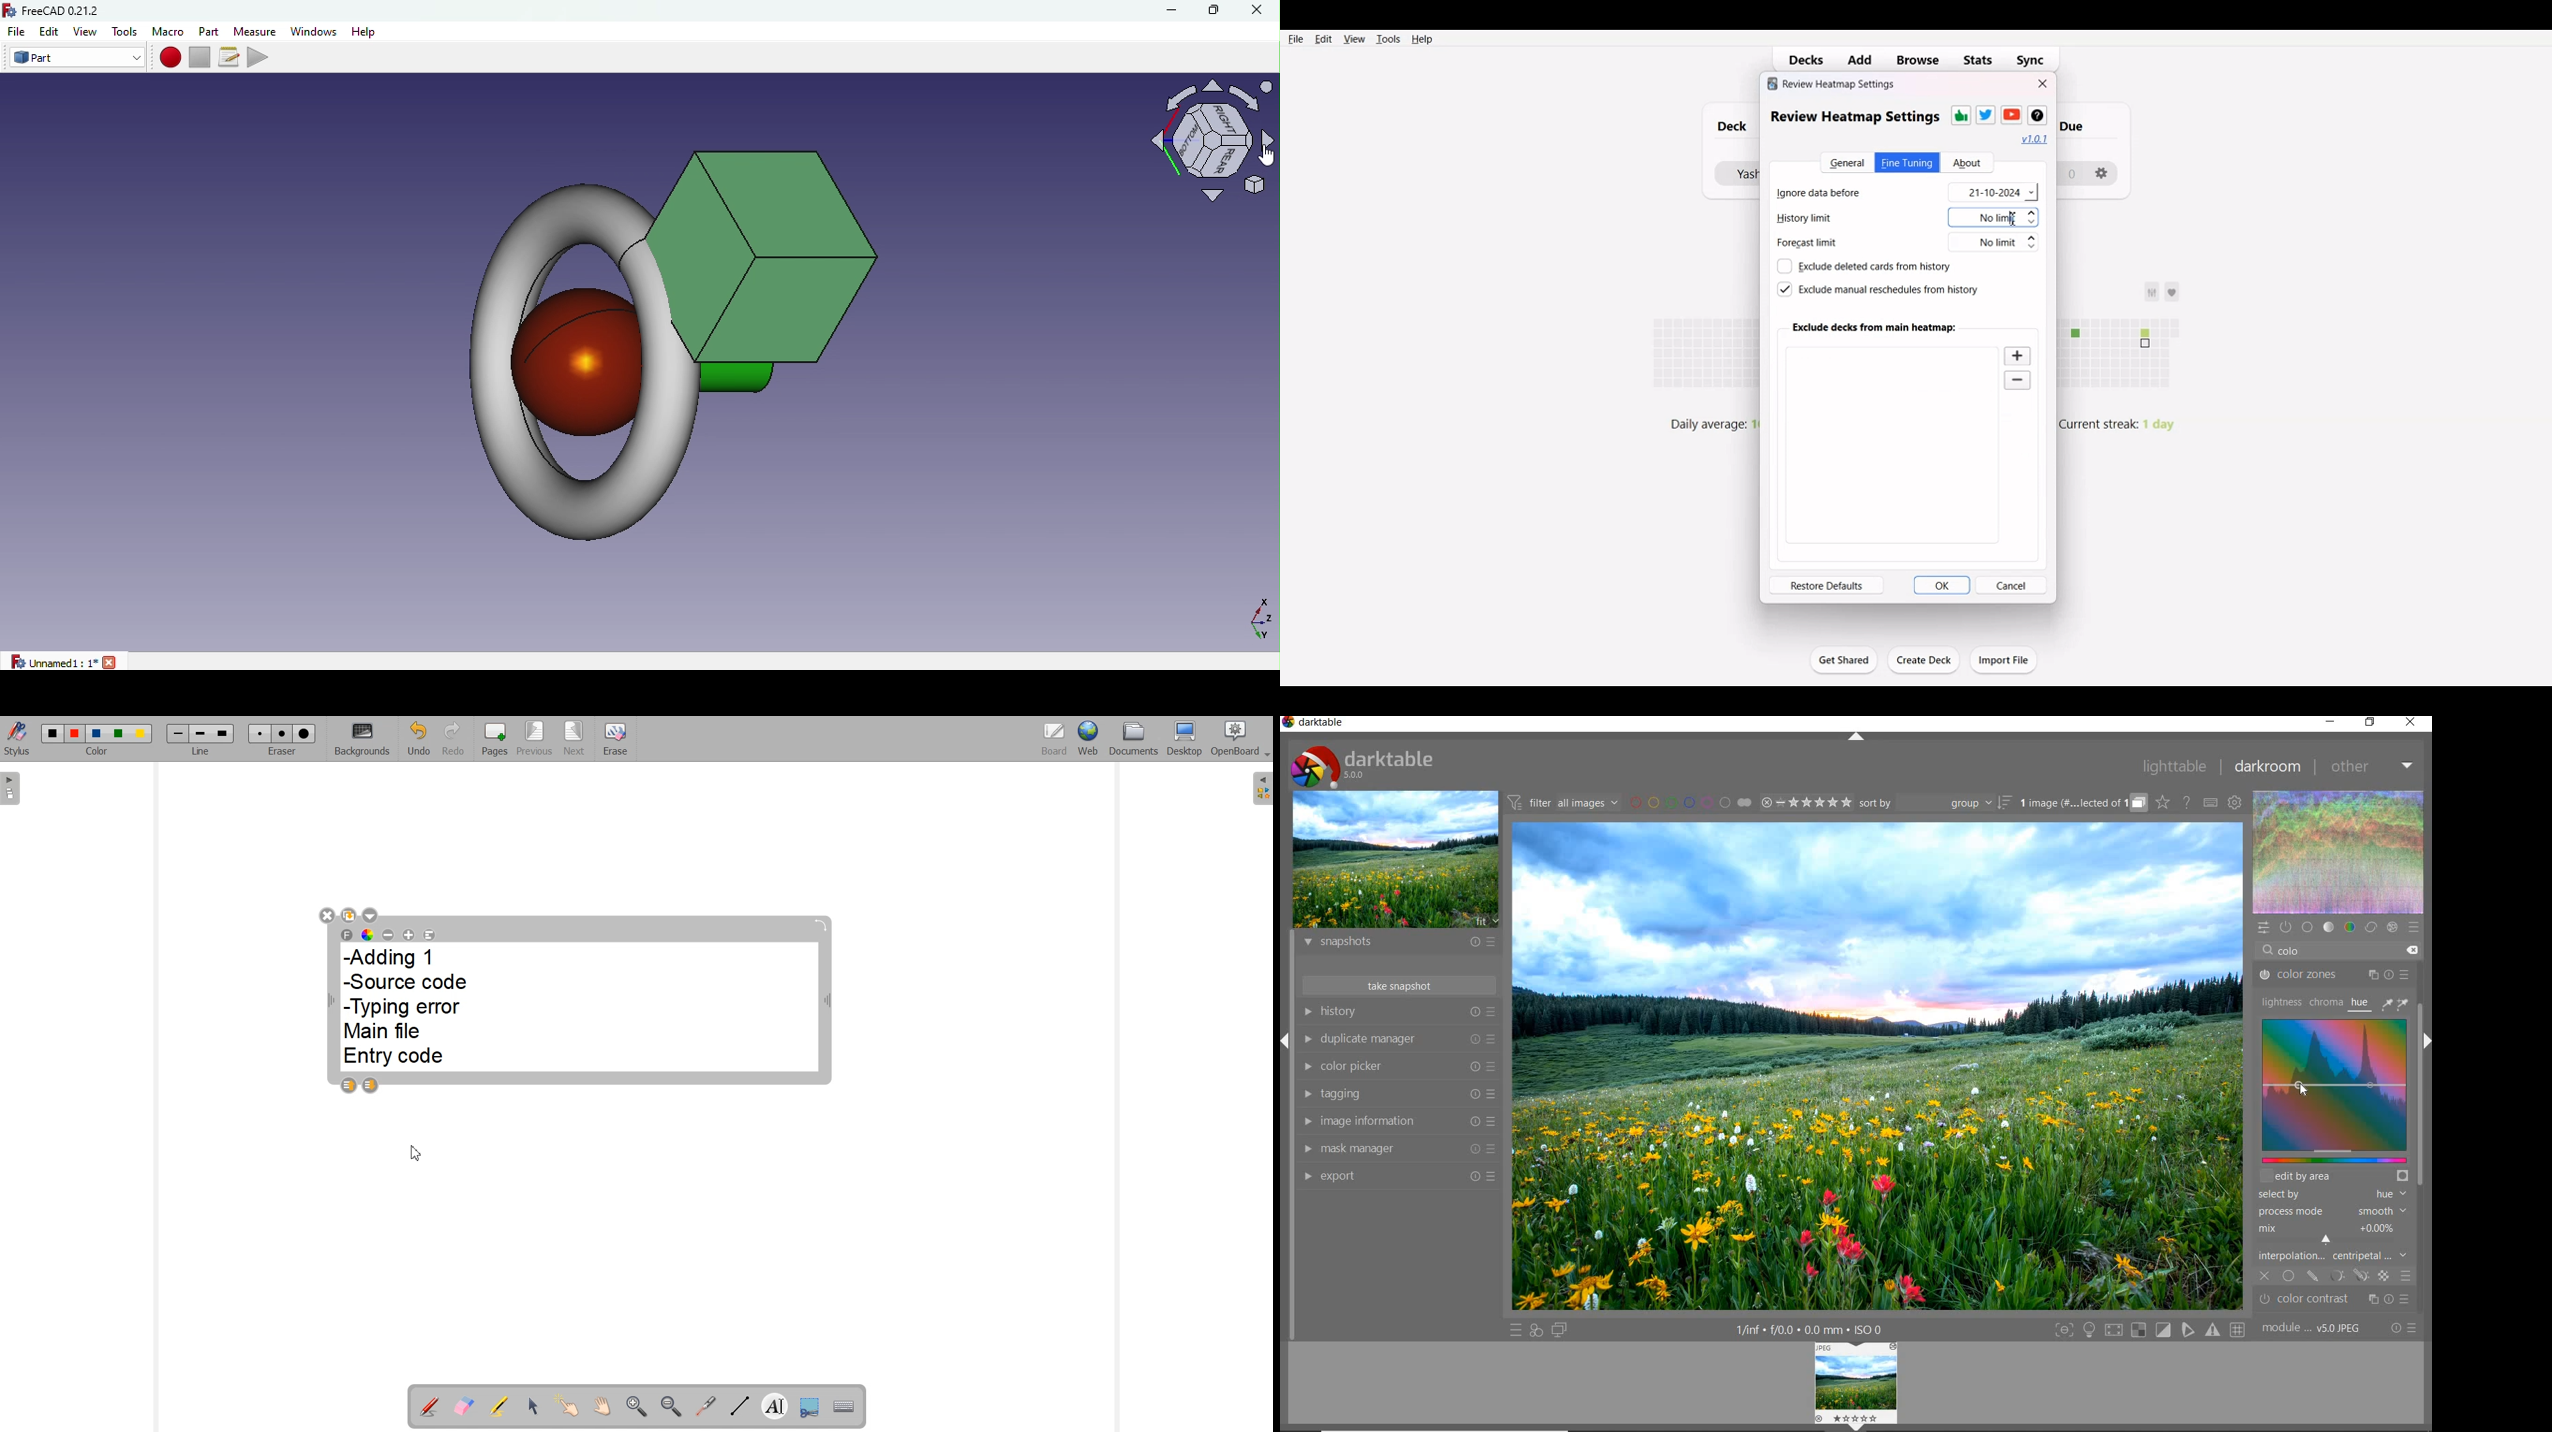 The image size is (2576, 1456). Describe the element at coordinates (1186, 740) in the screenshot. I see `Desktop` at that location.